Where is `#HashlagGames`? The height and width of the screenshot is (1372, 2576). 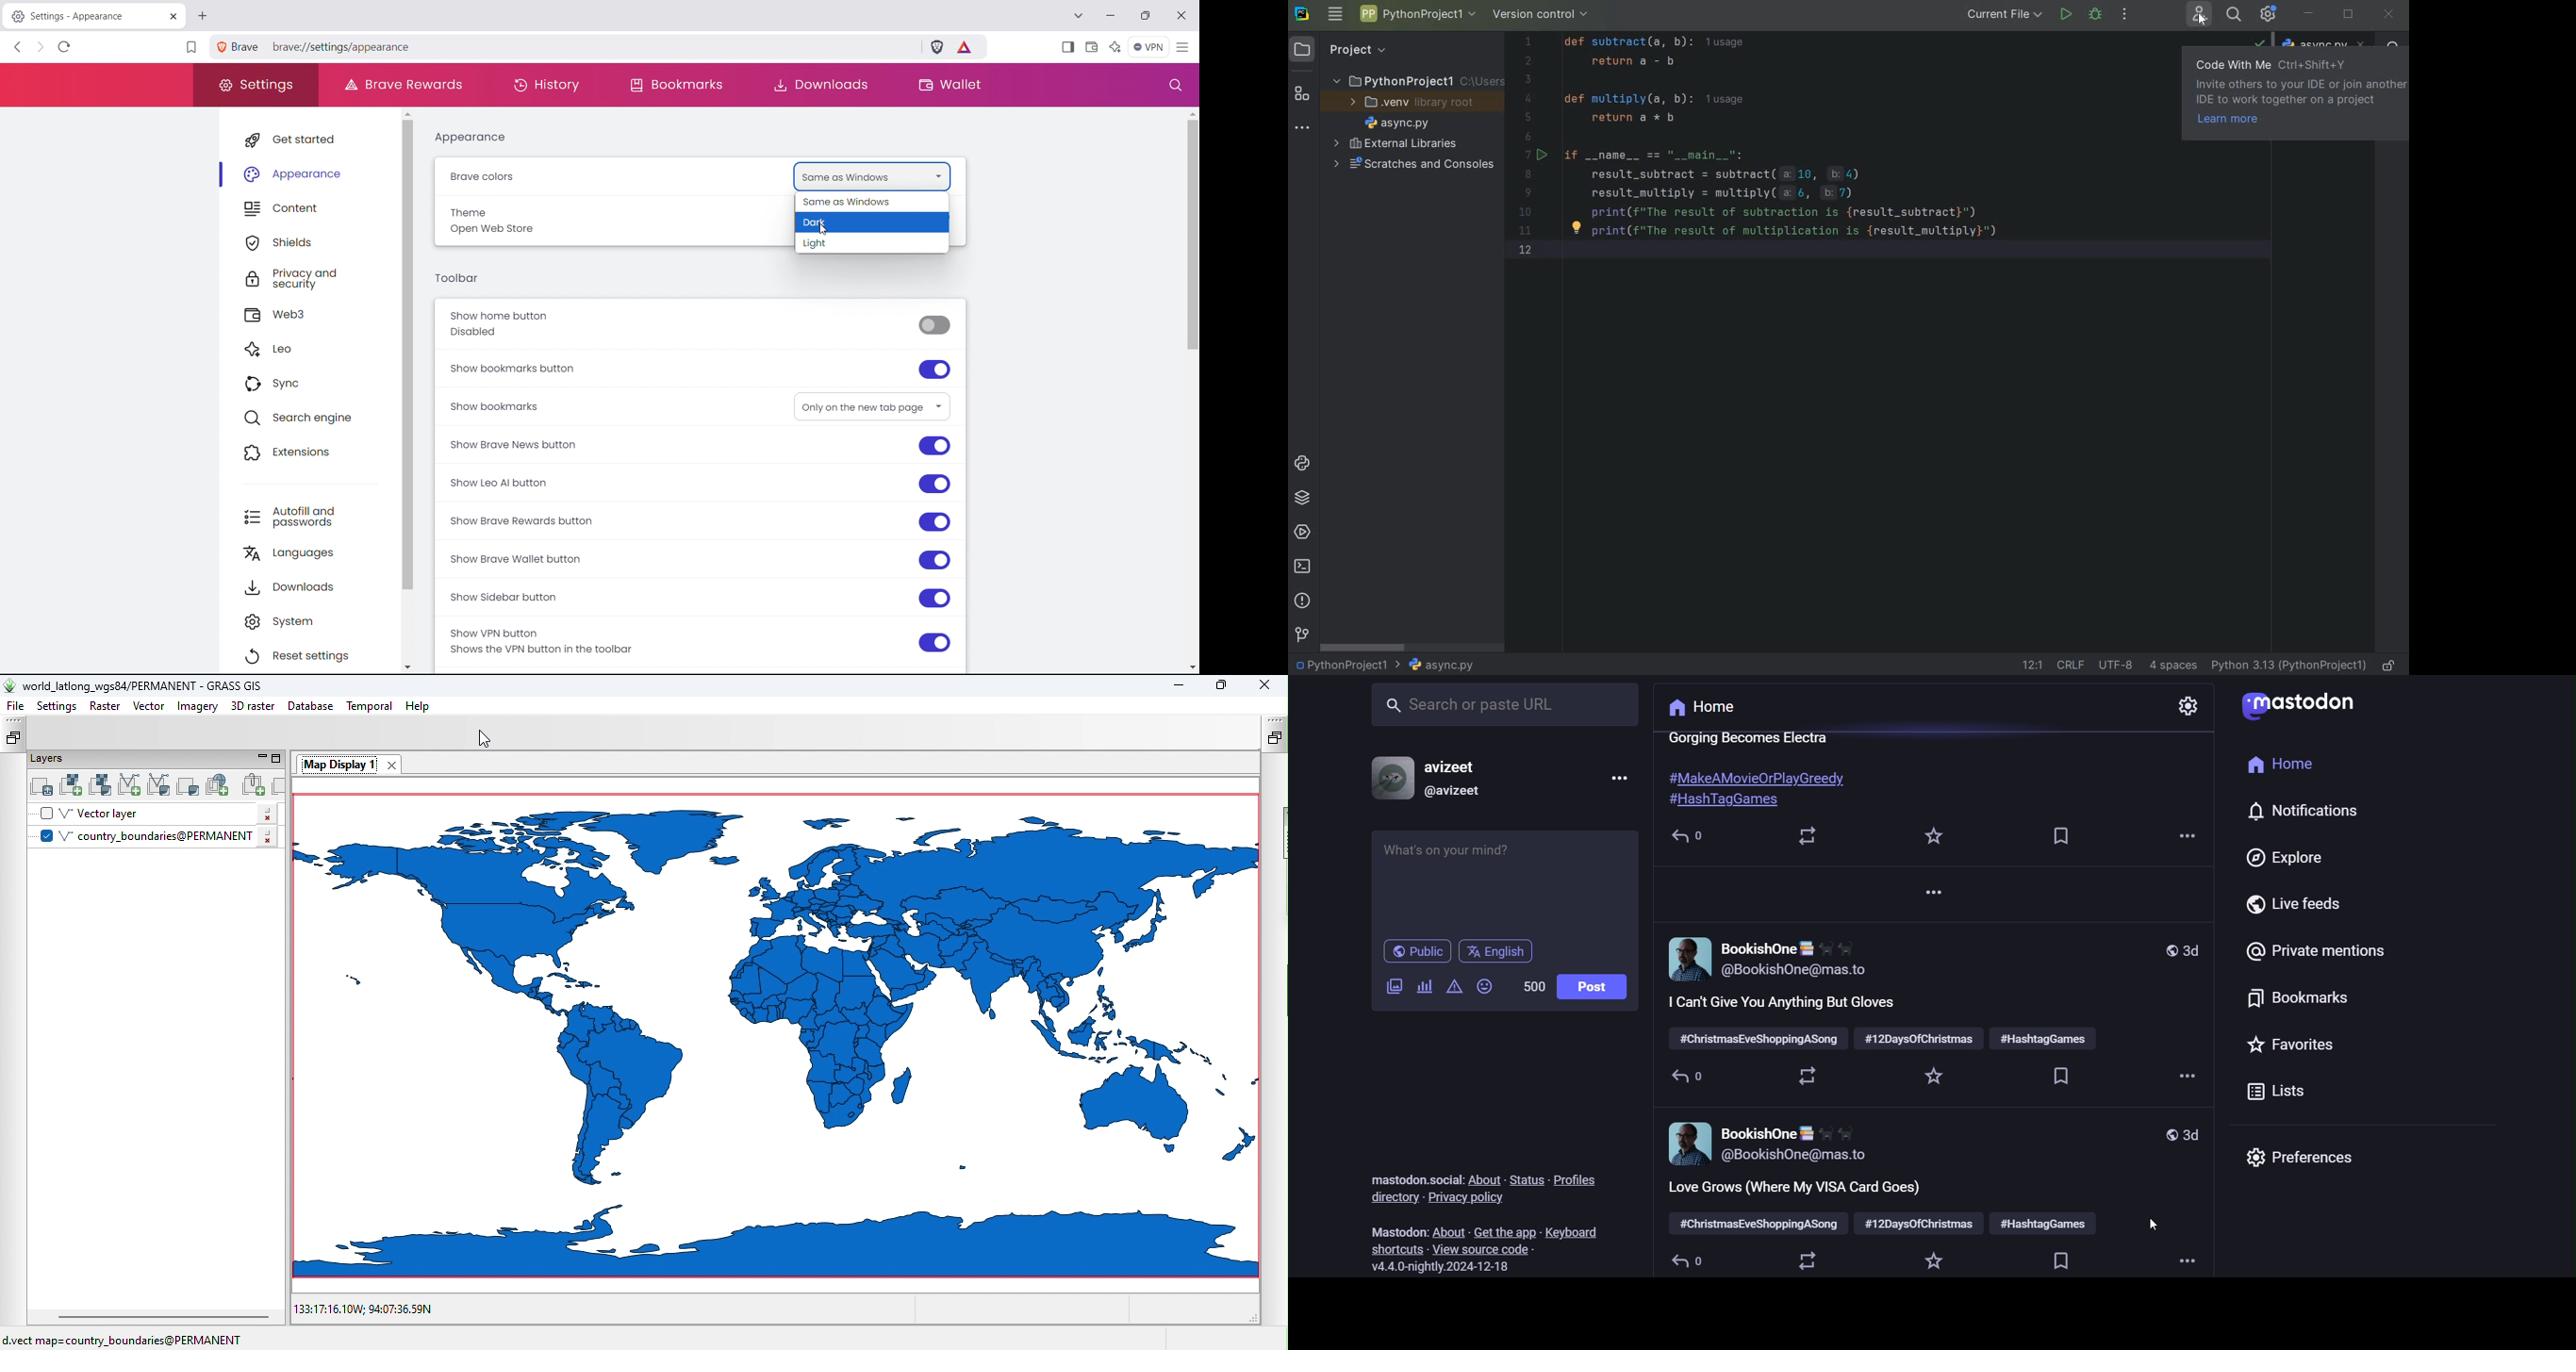 #HashlagGames is located at coordinates (1725, 801).